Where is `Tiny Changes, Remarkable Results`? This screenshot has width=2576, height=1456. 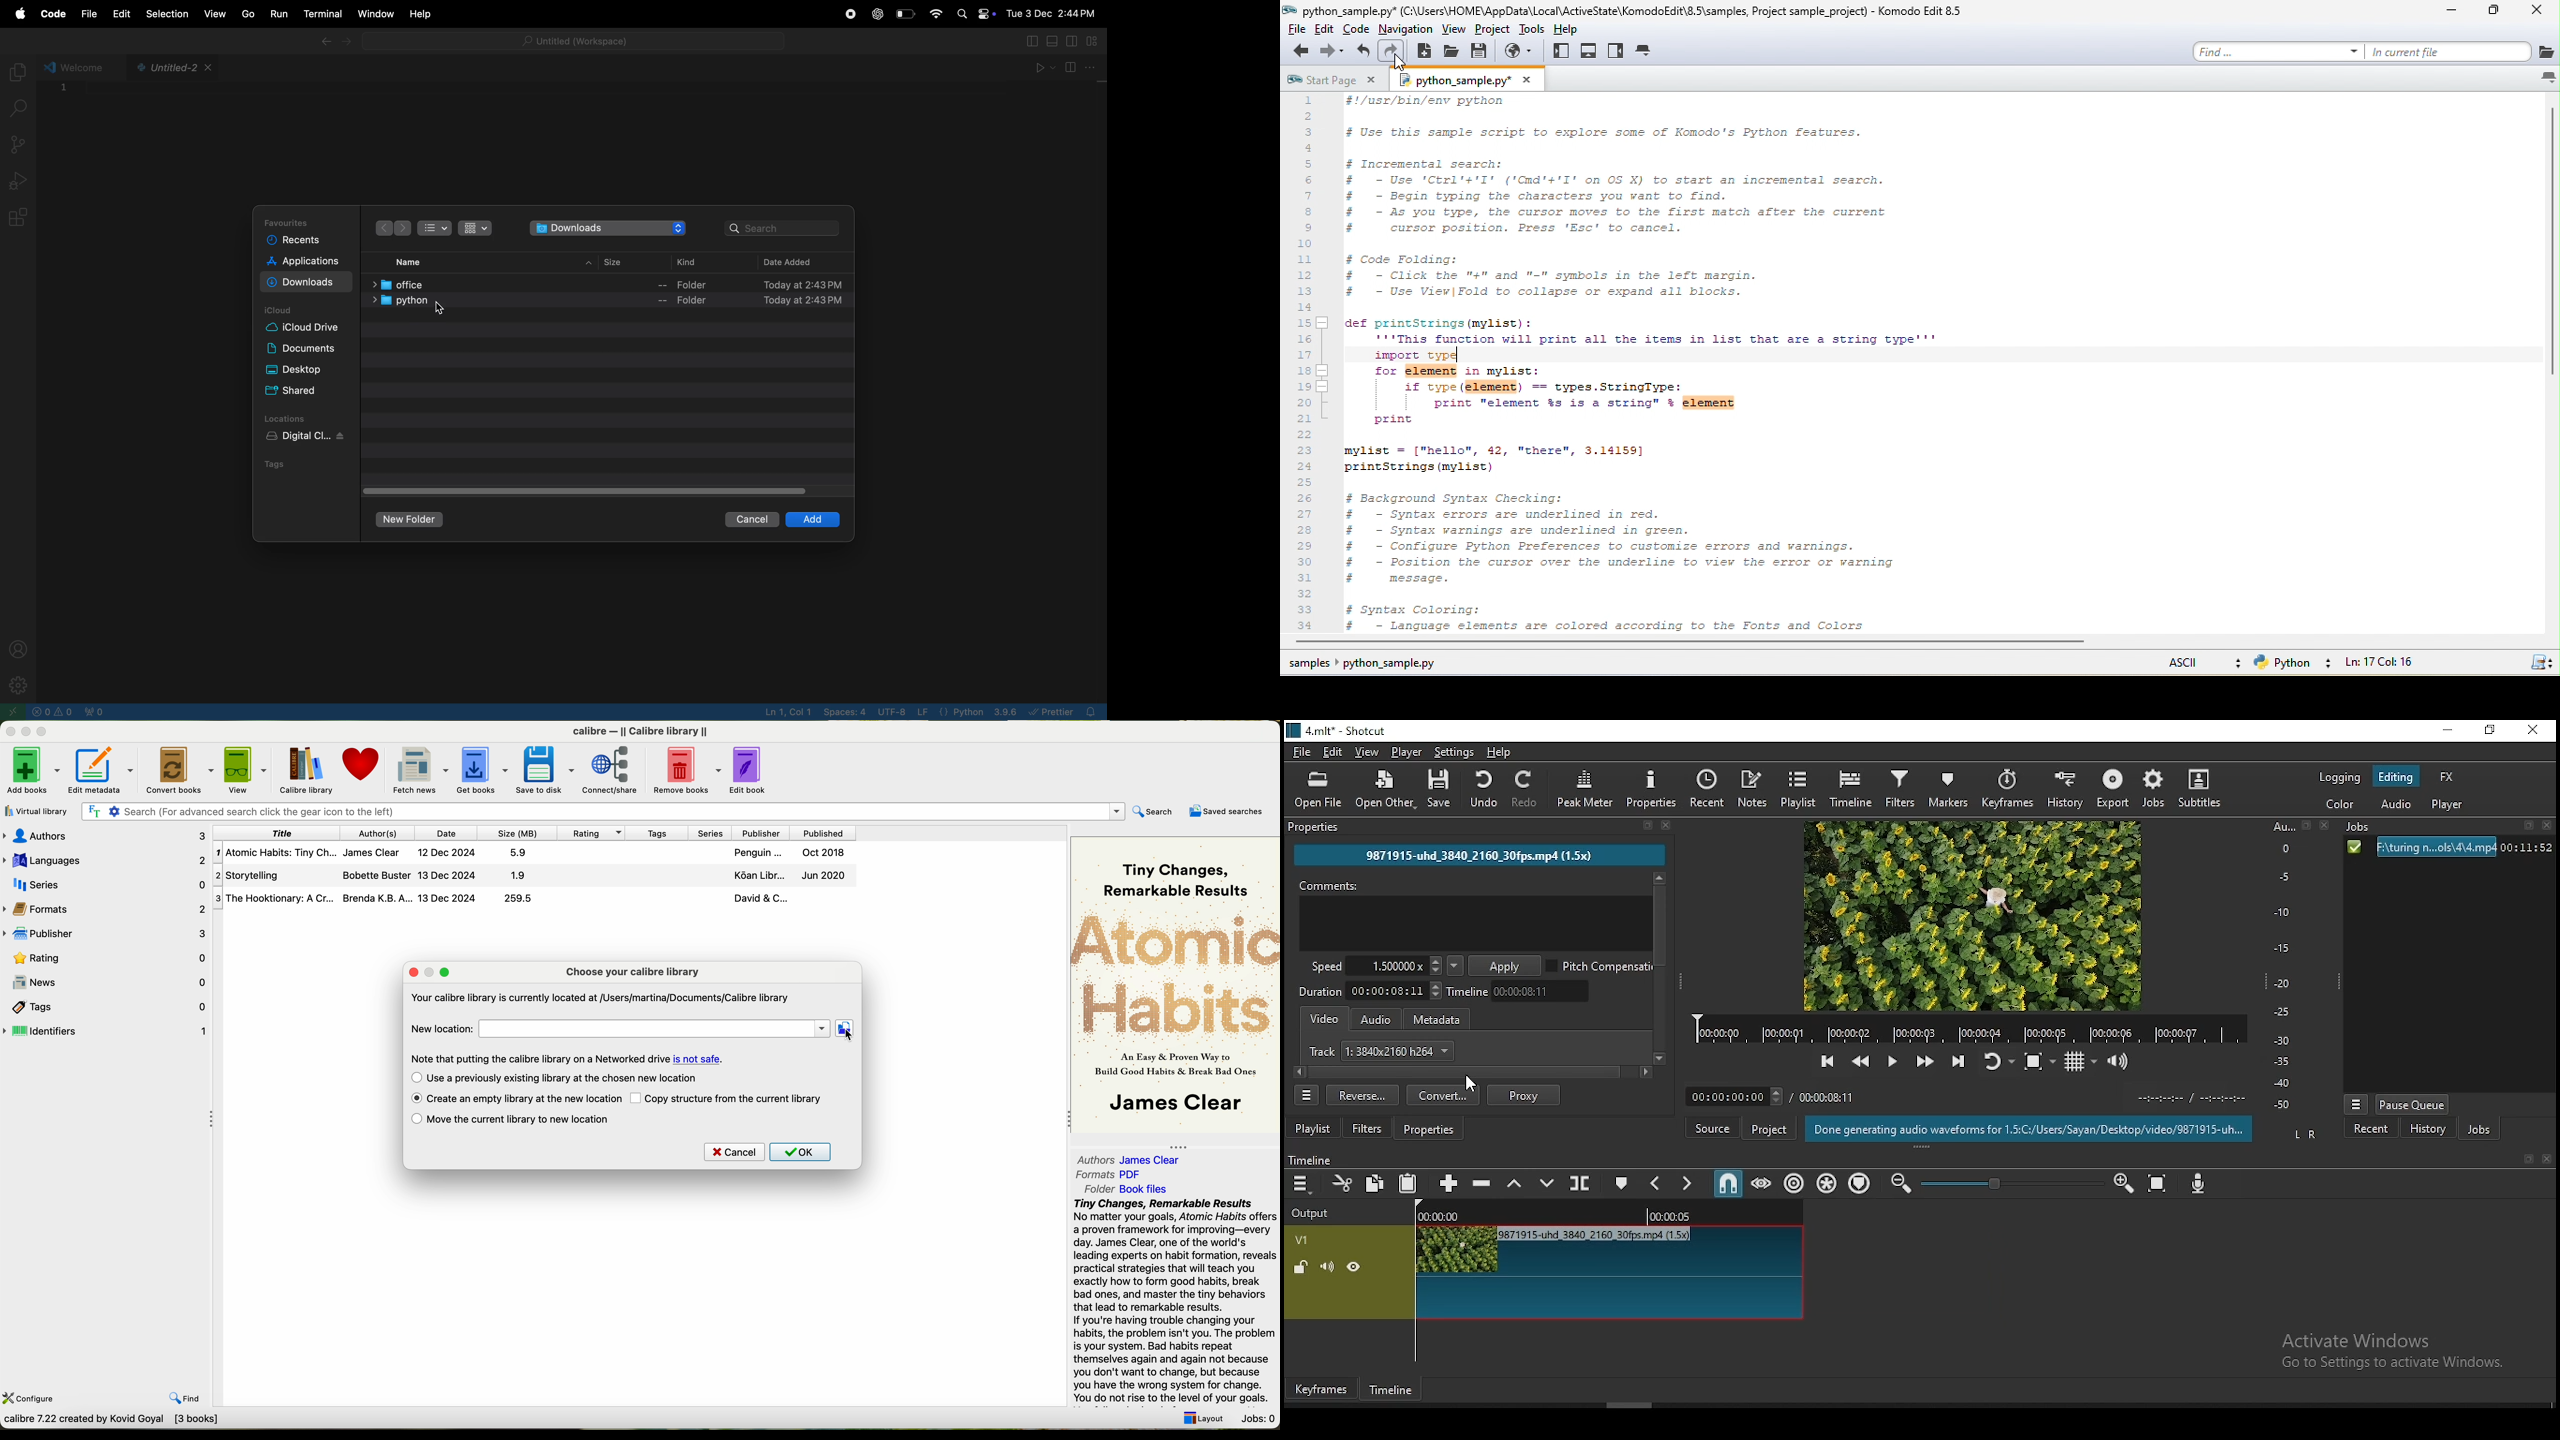
Tiny Changes, Remarkable Results is located at coordinates (1175, 869).